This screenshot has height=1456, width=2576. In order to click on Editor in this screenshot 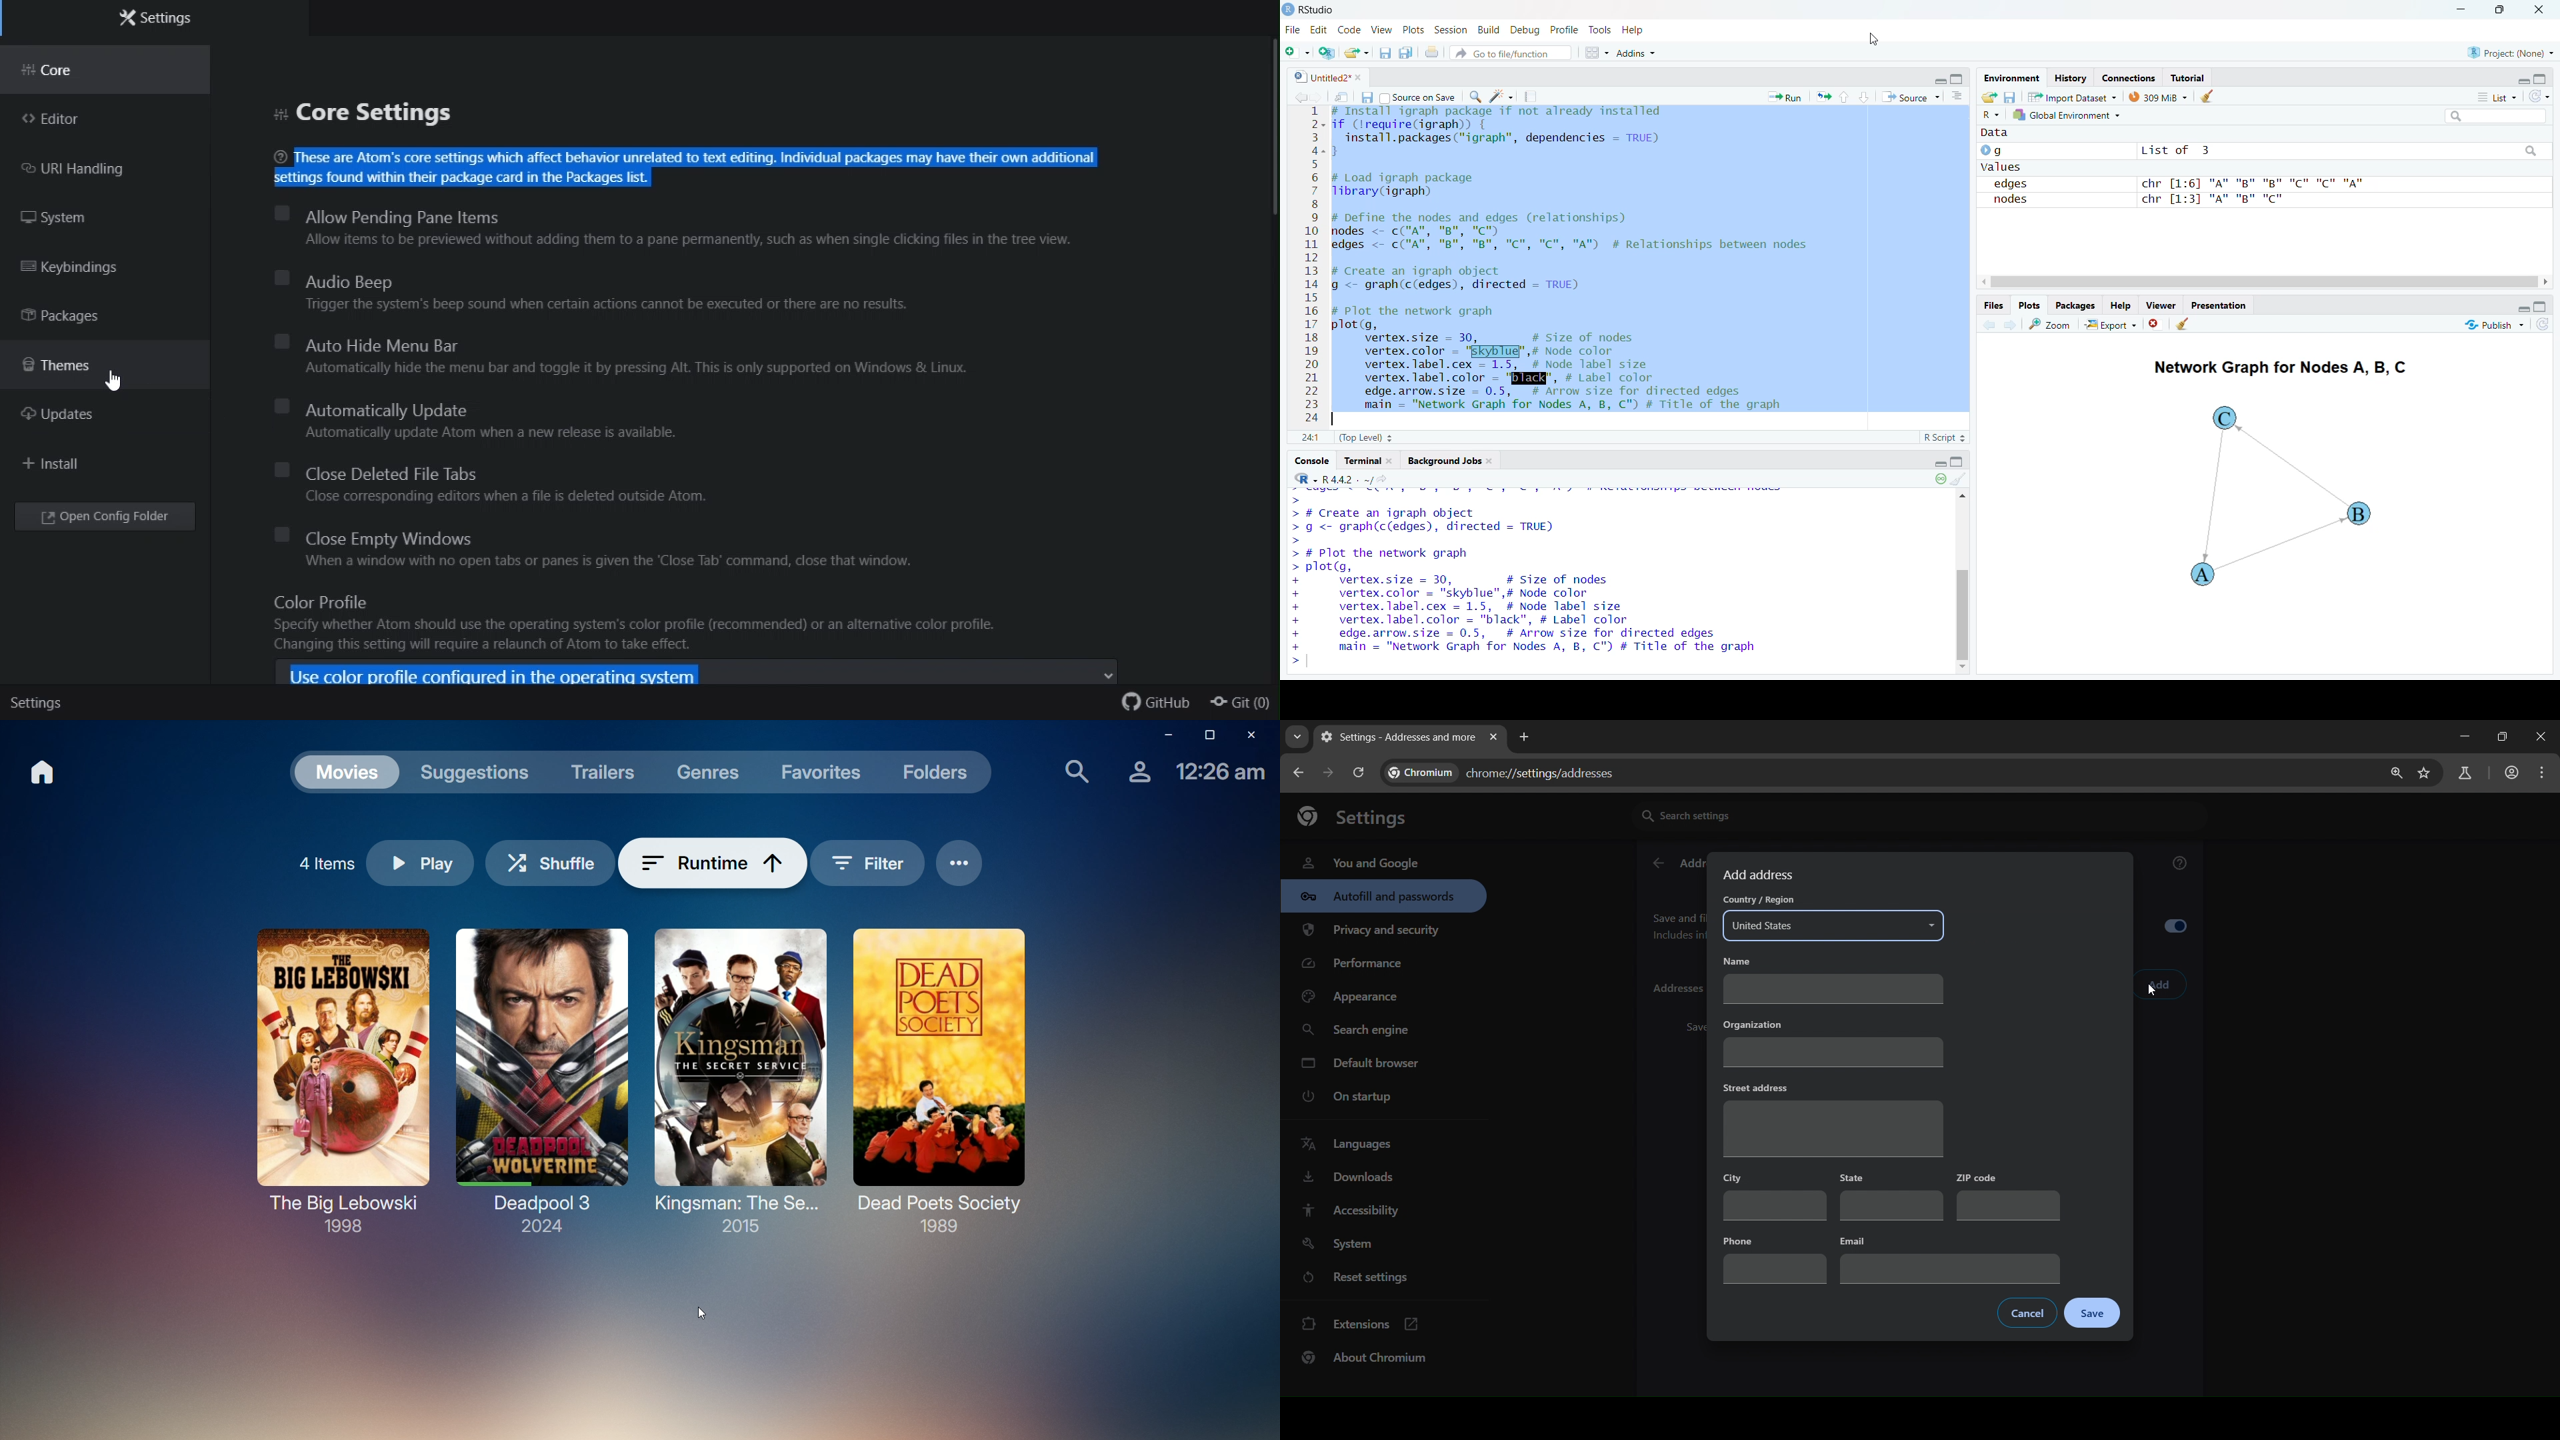, I will do `click(55, 118)`.